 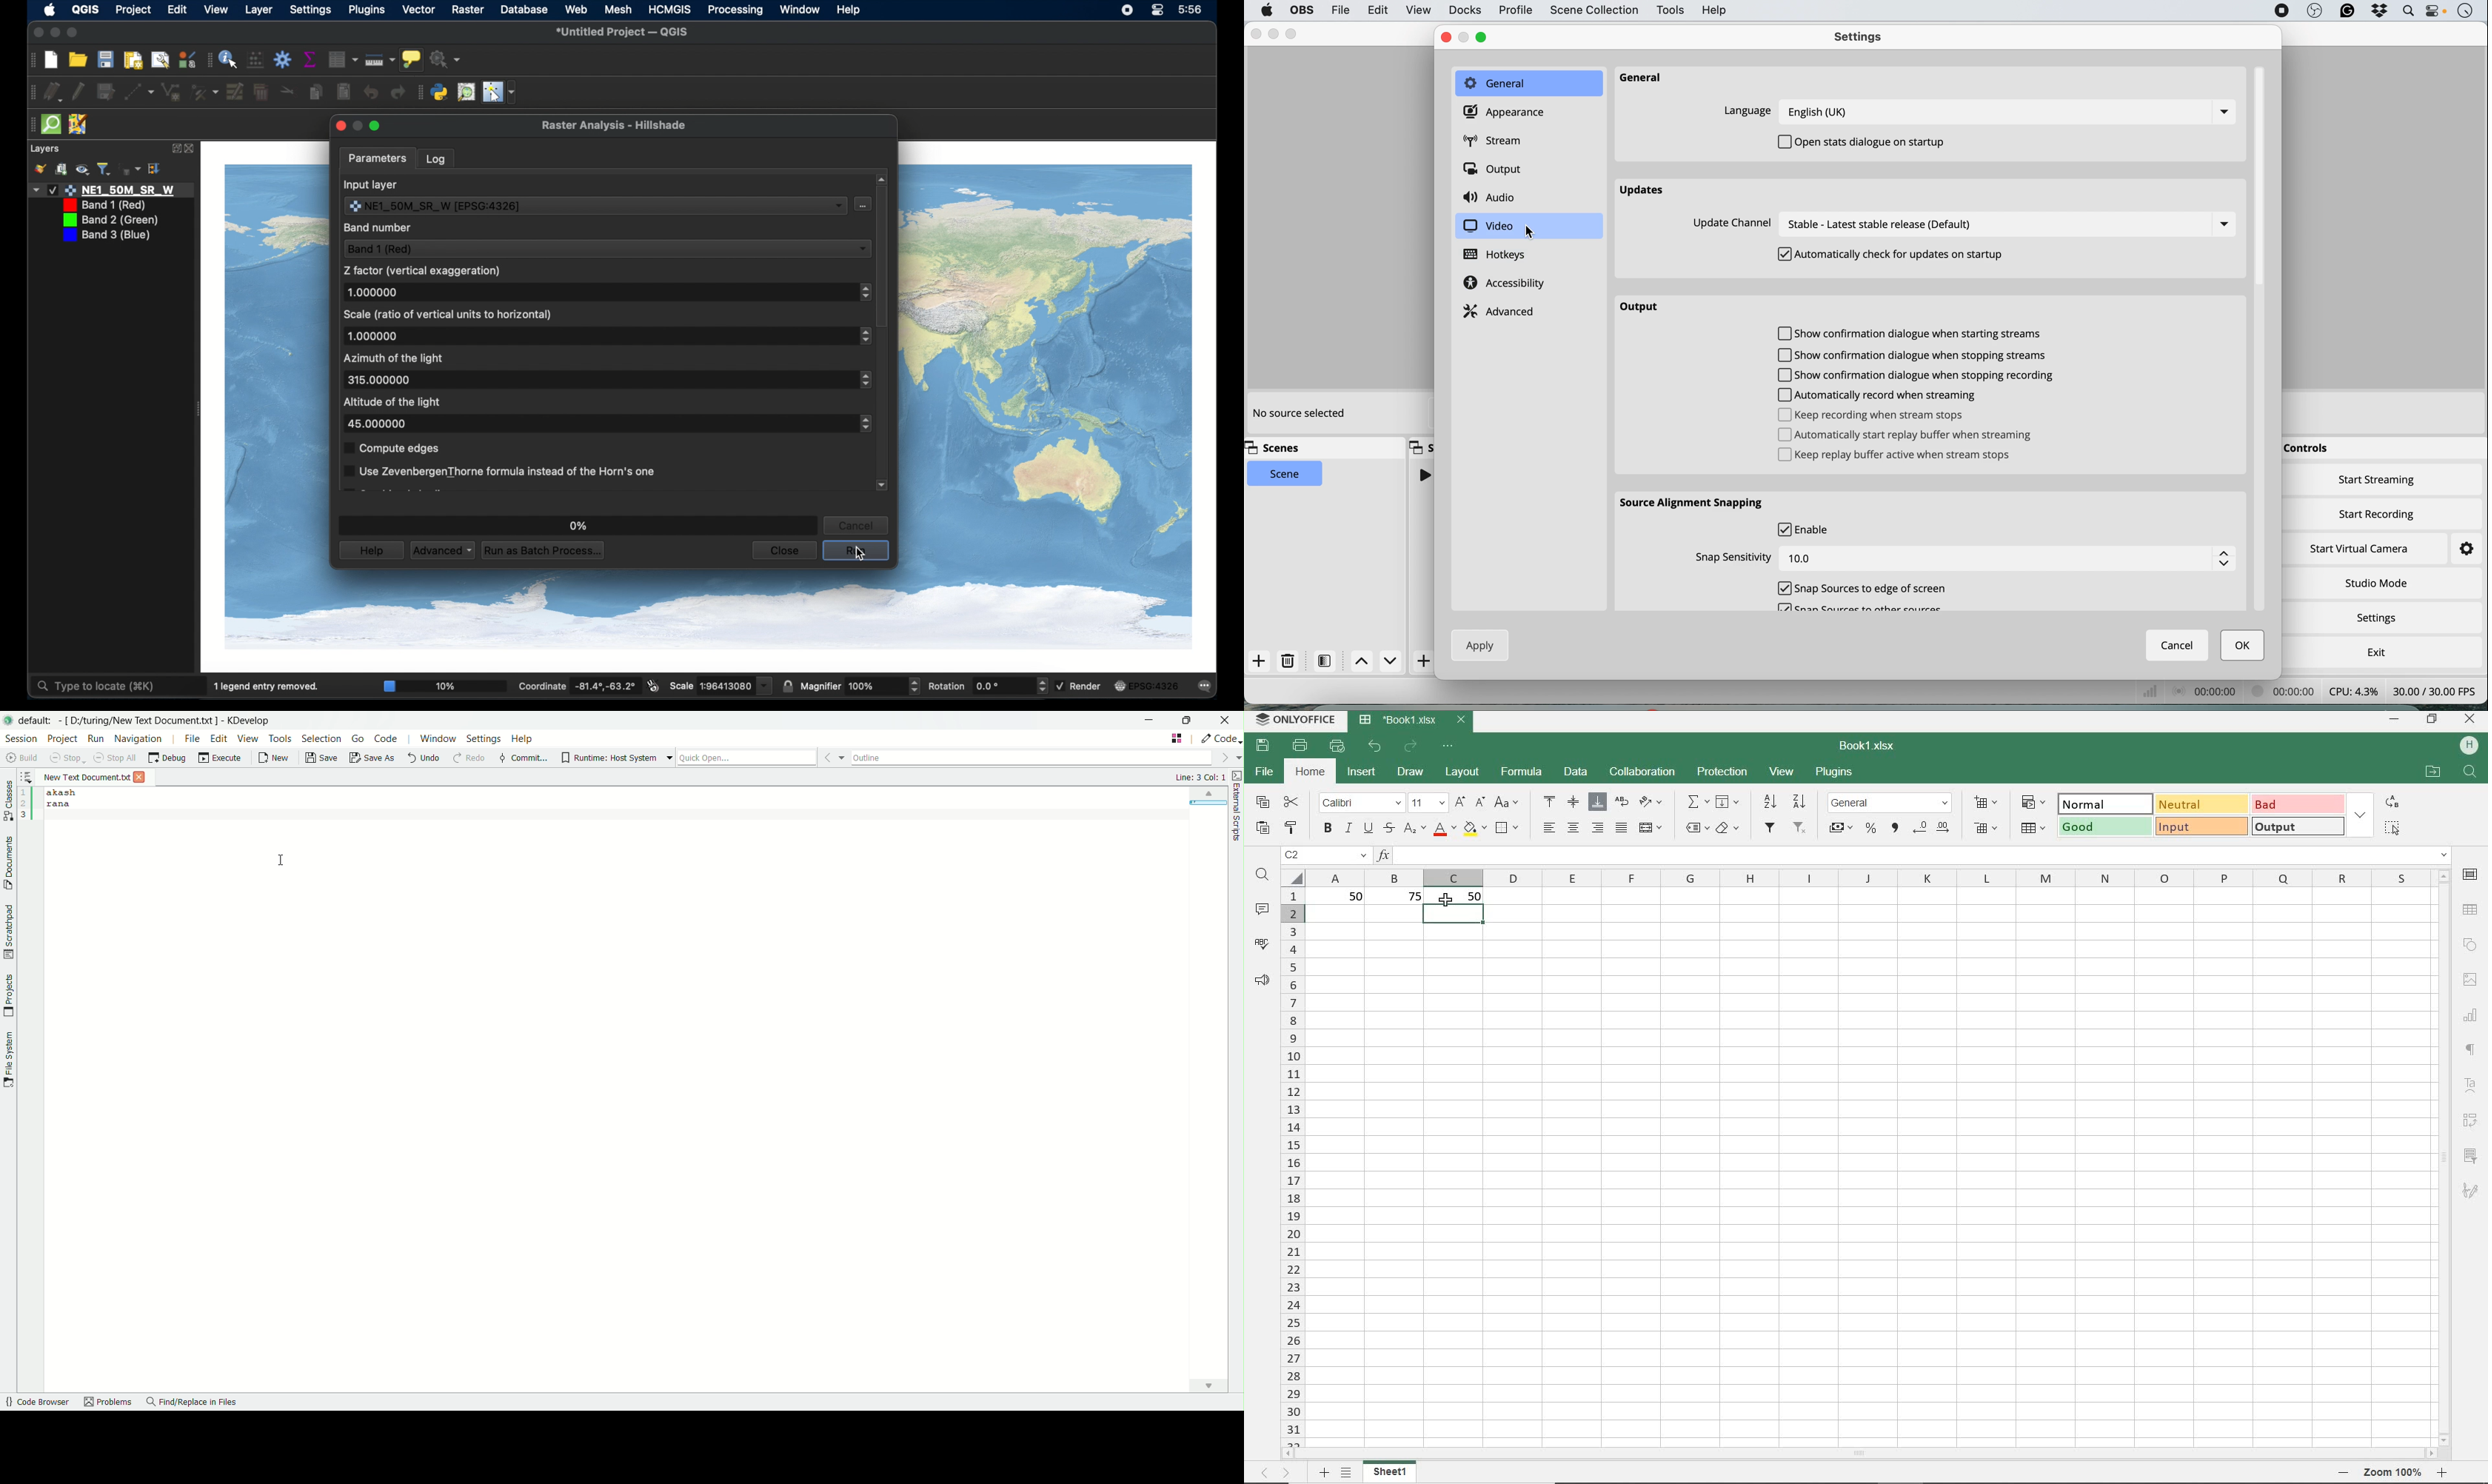 What do you see at coordinates (1293, 721) in the screenshot?
I see `system name` at bounding box center [1293, 721].